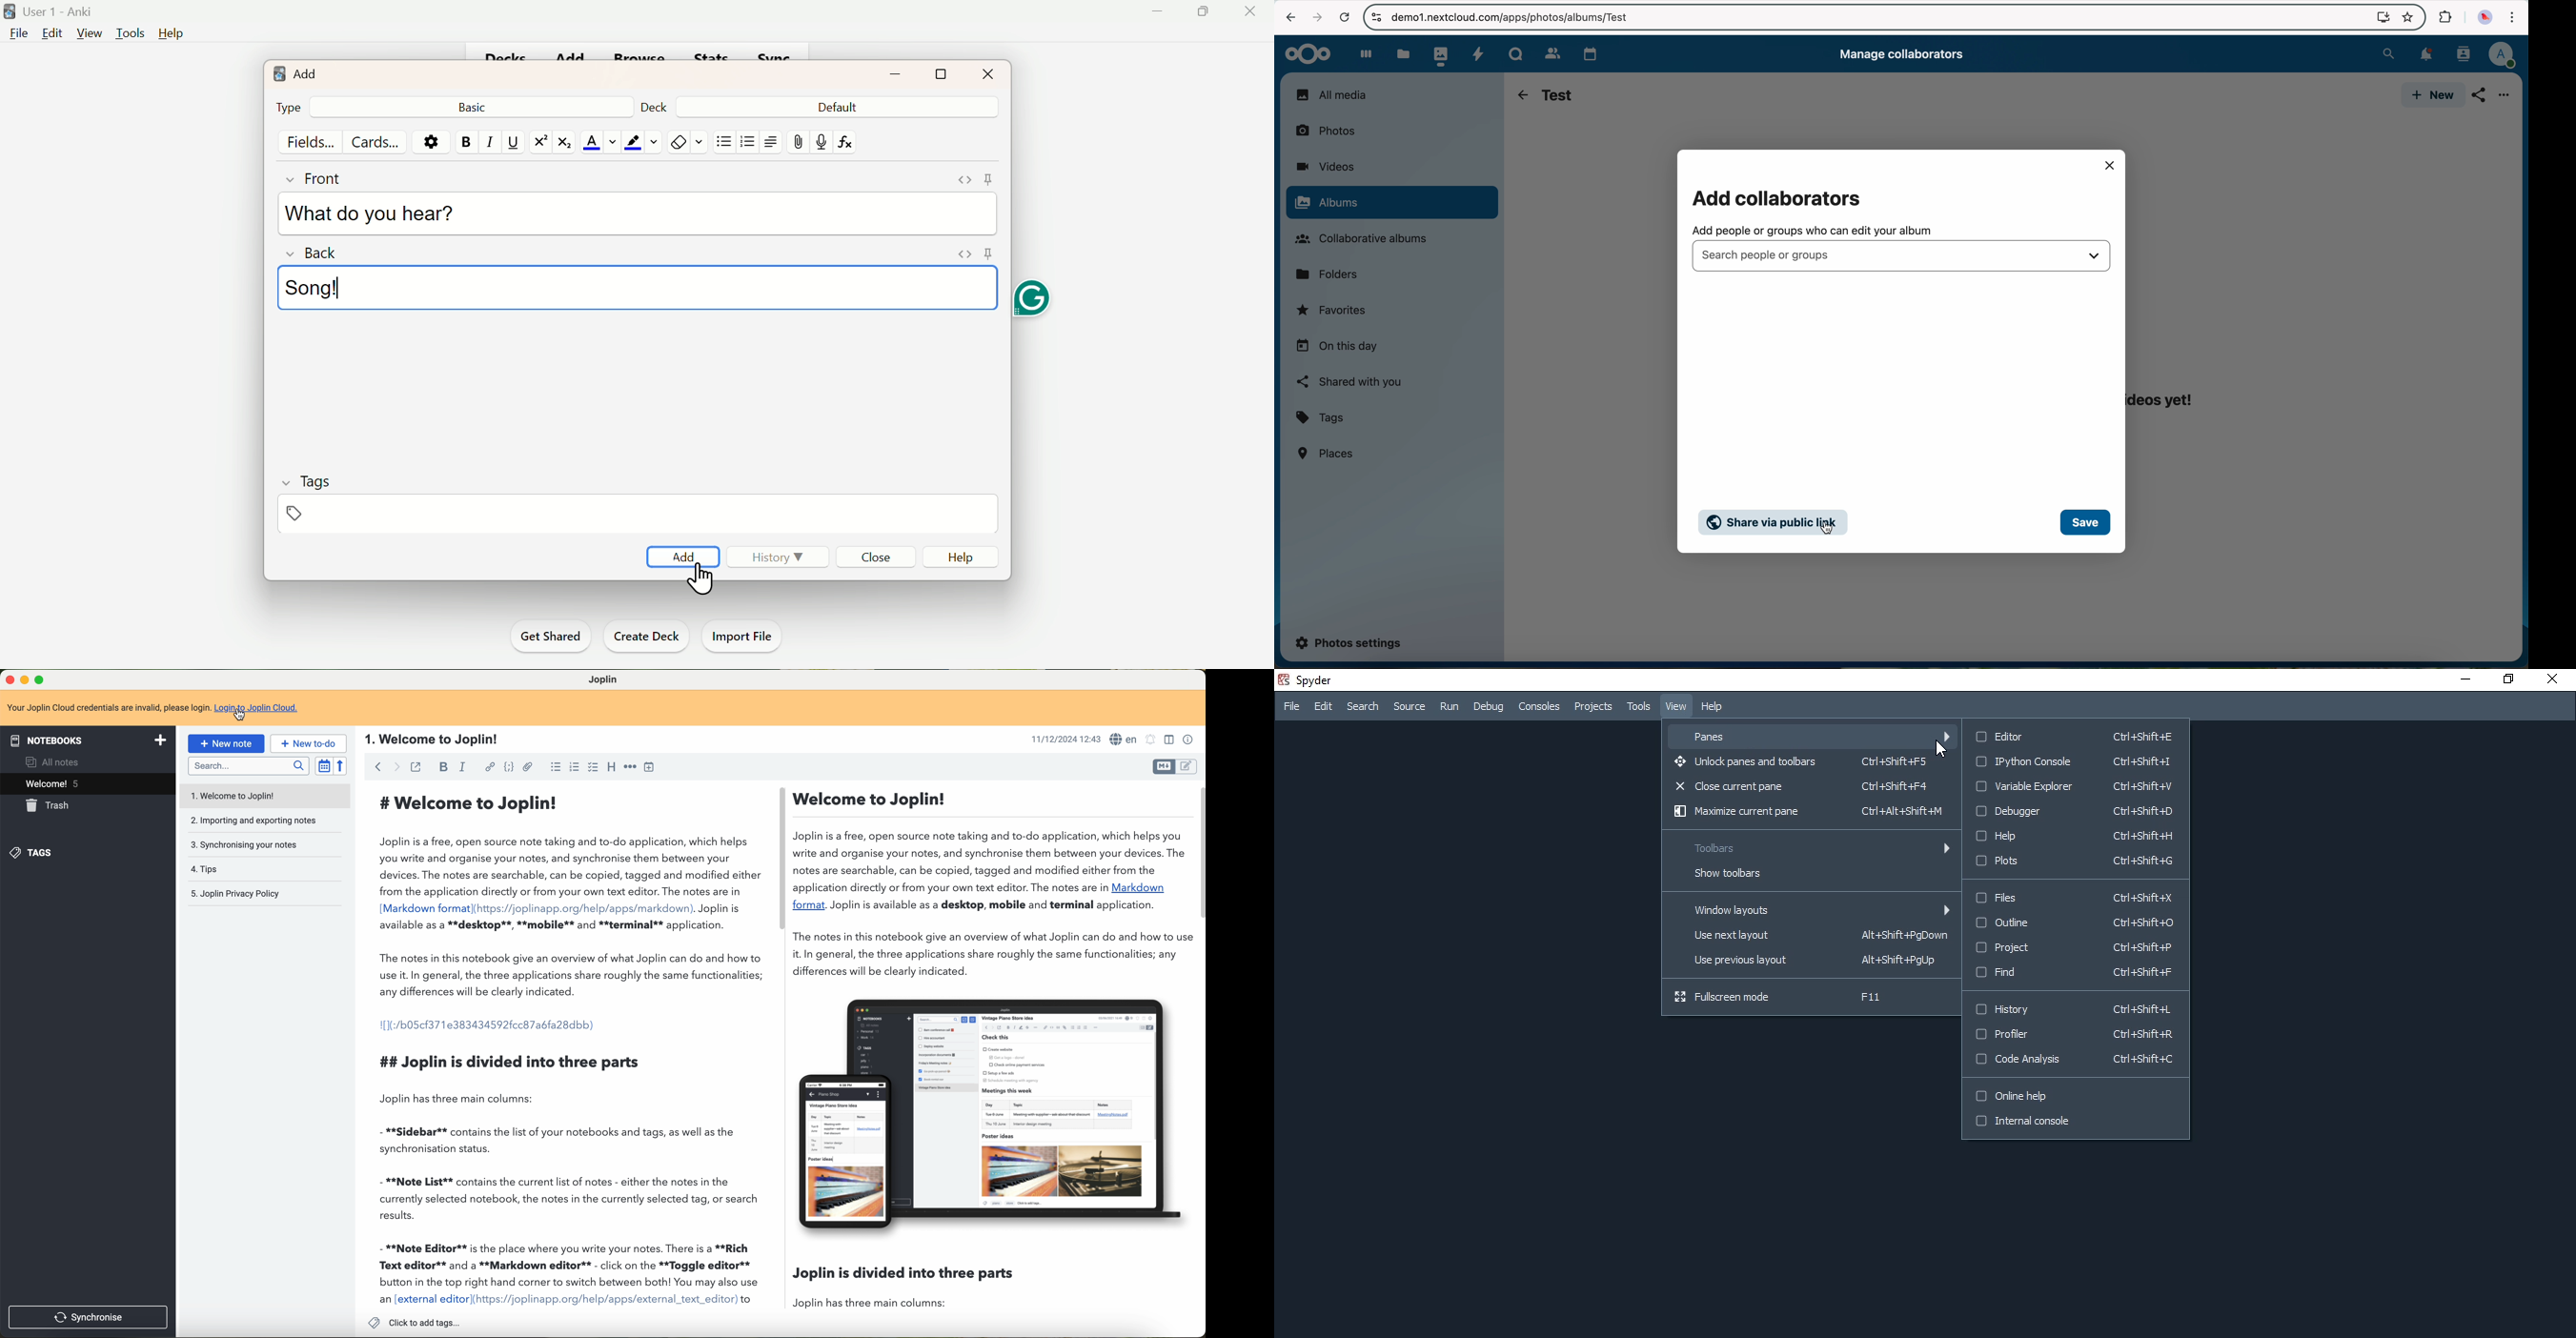  What do you see at coordinates (1309, 679) in the screenshot?
I see `spyder` at bounding box center [1309, 679].